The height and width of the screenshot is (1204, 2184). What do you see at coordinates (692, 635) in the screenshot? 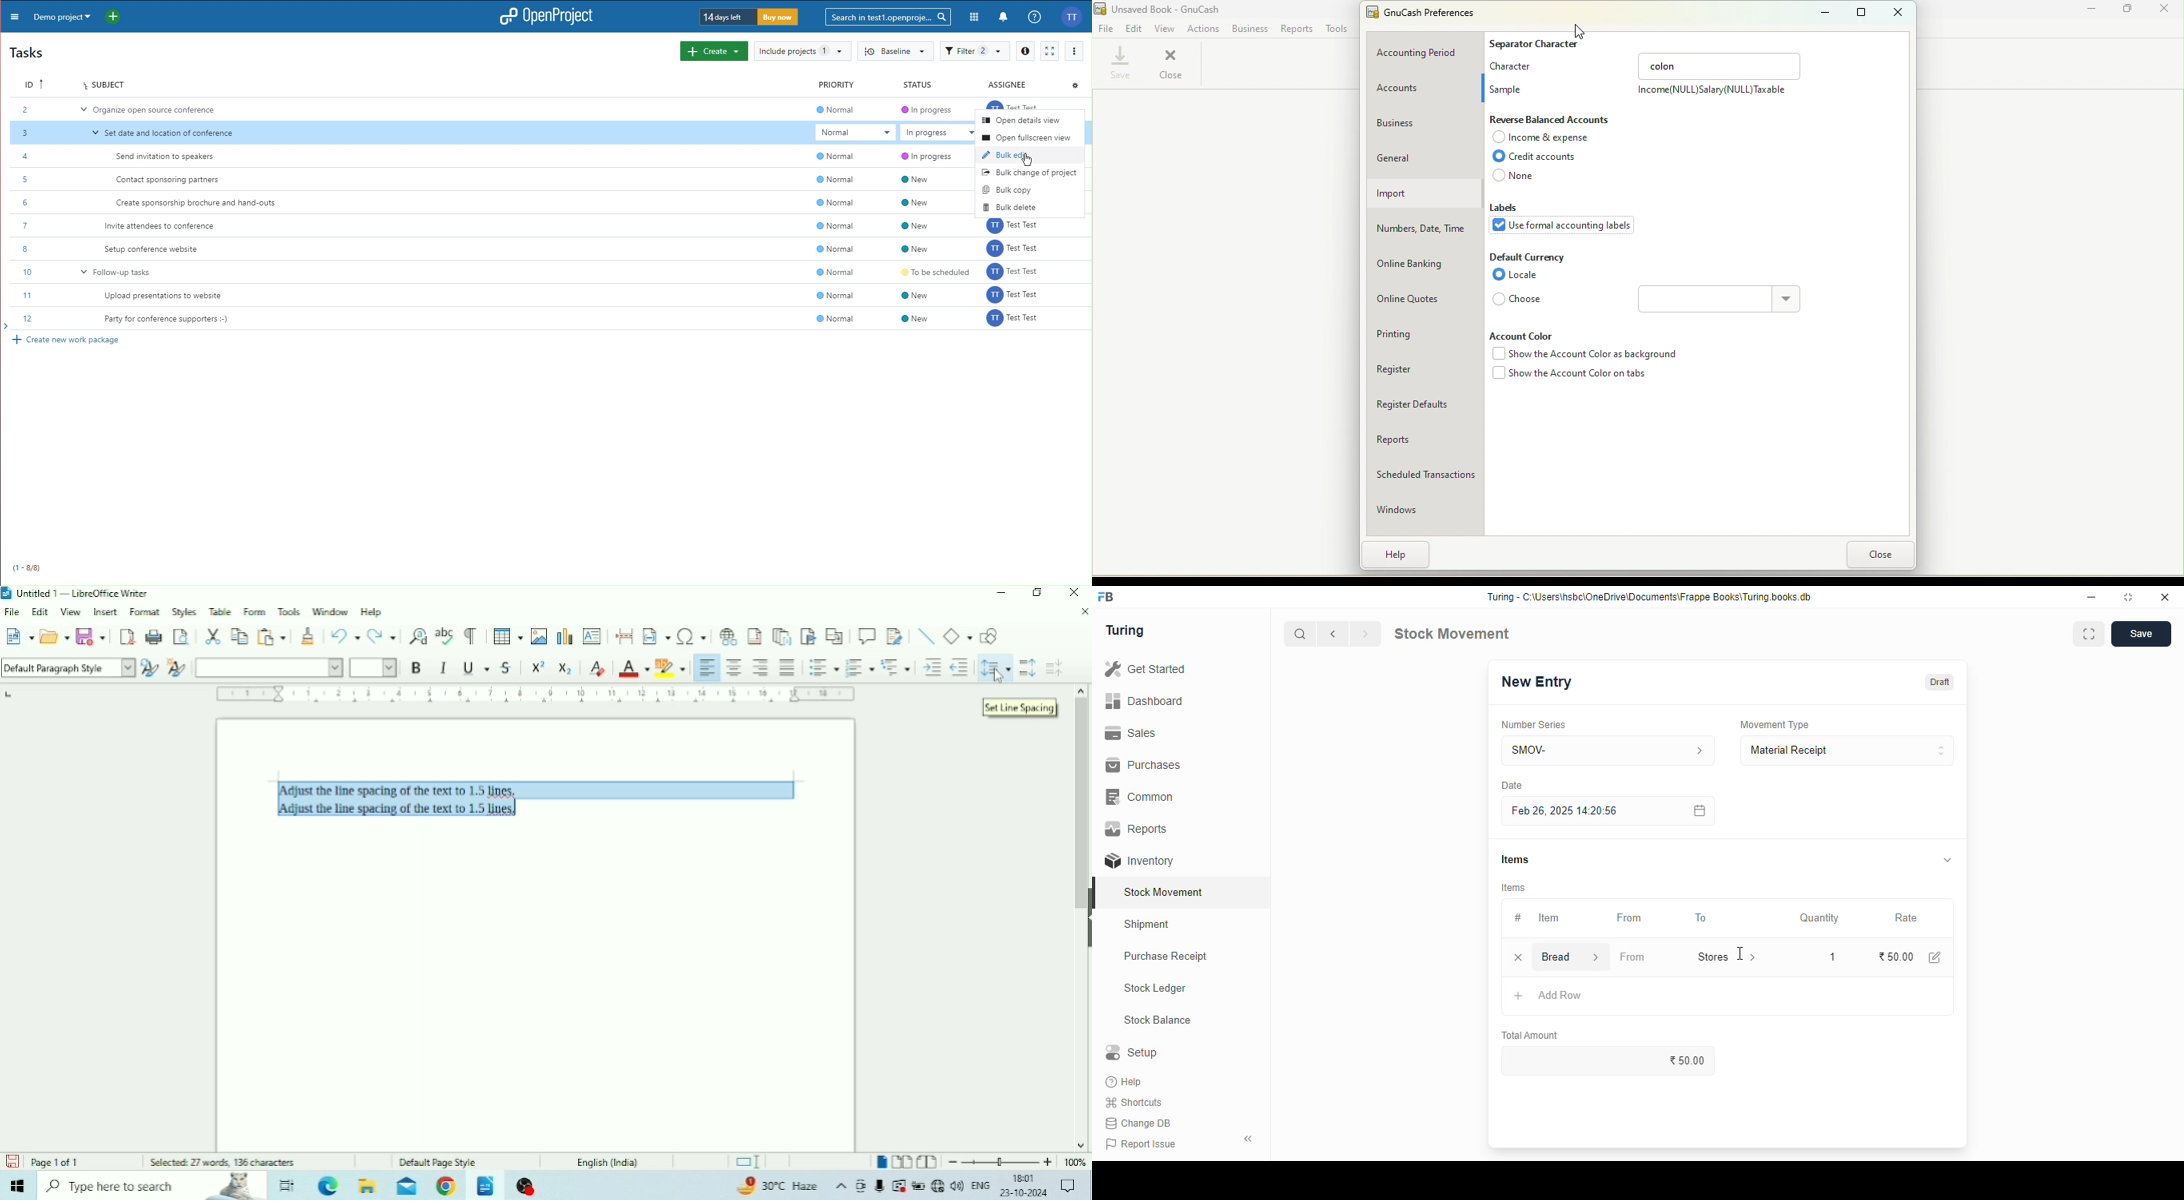
I see `Insert Special Characters` at bounding box center [692, 635].